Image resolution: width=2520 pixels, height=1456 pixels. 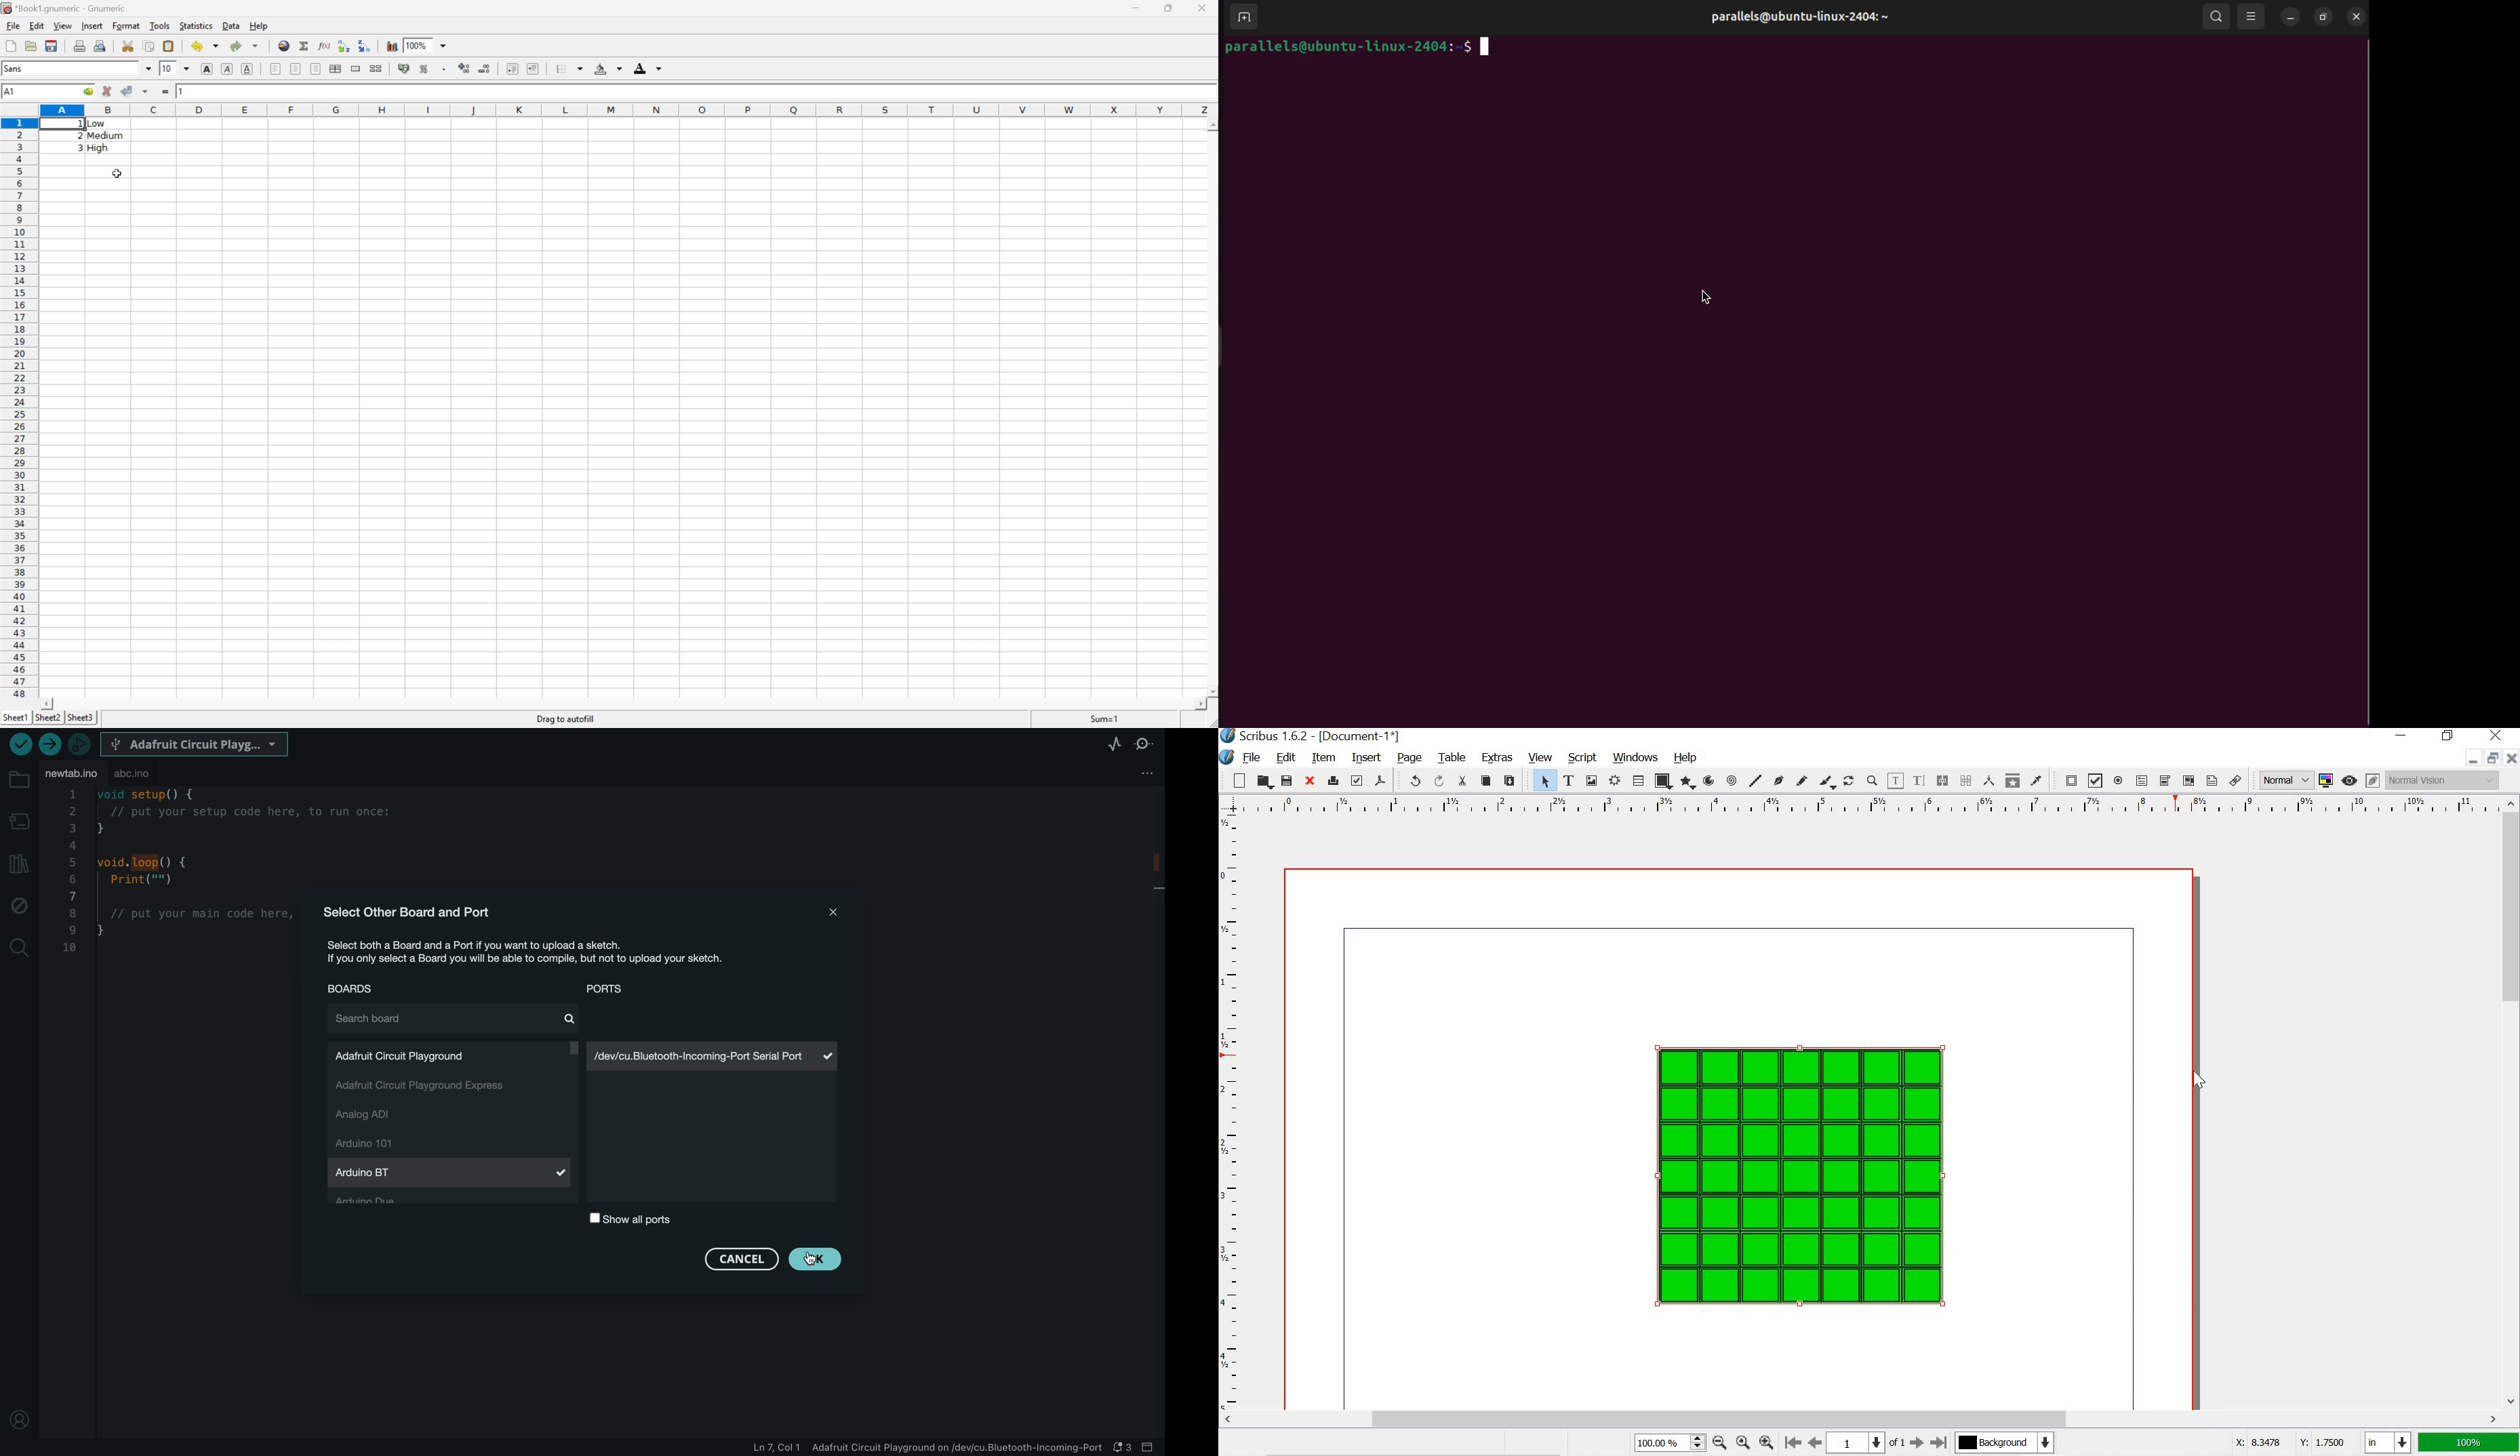 I want to click on zoom to, so click(x=1742, y=1442).